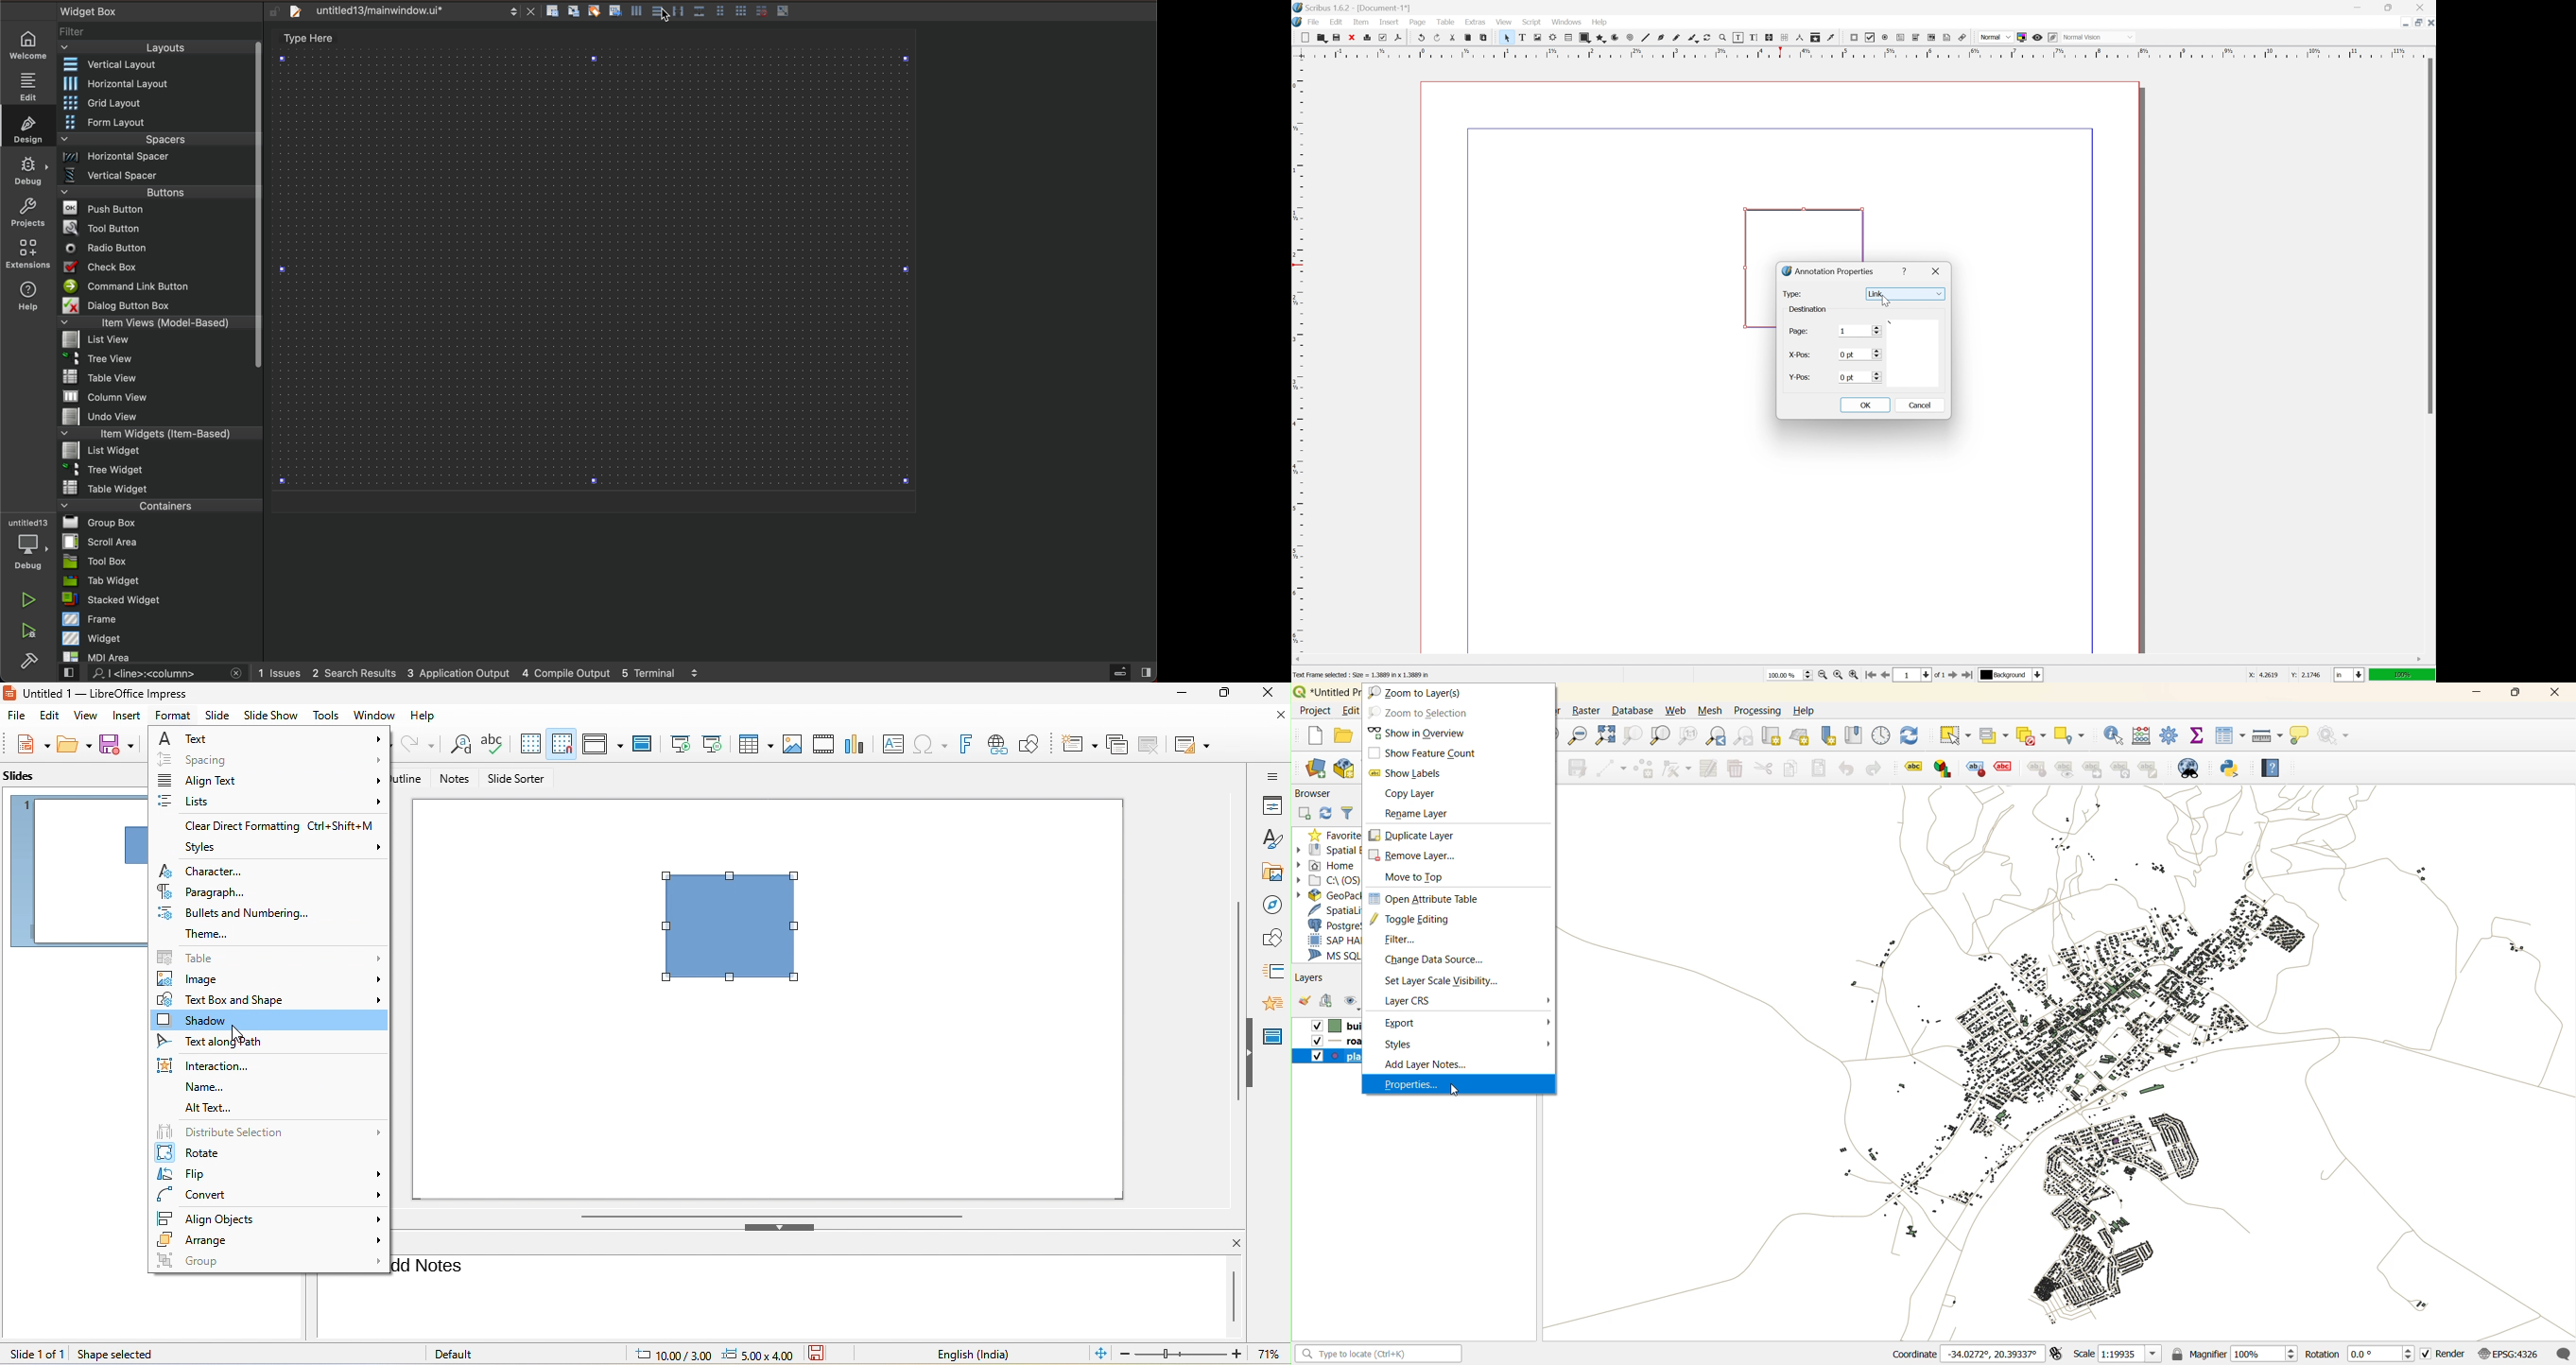 The image size is (2576, 1372). What do you see at coordinates (1828, 271) in the screenshot?
I see `annotation properties` at bounding box center [1828, 271].